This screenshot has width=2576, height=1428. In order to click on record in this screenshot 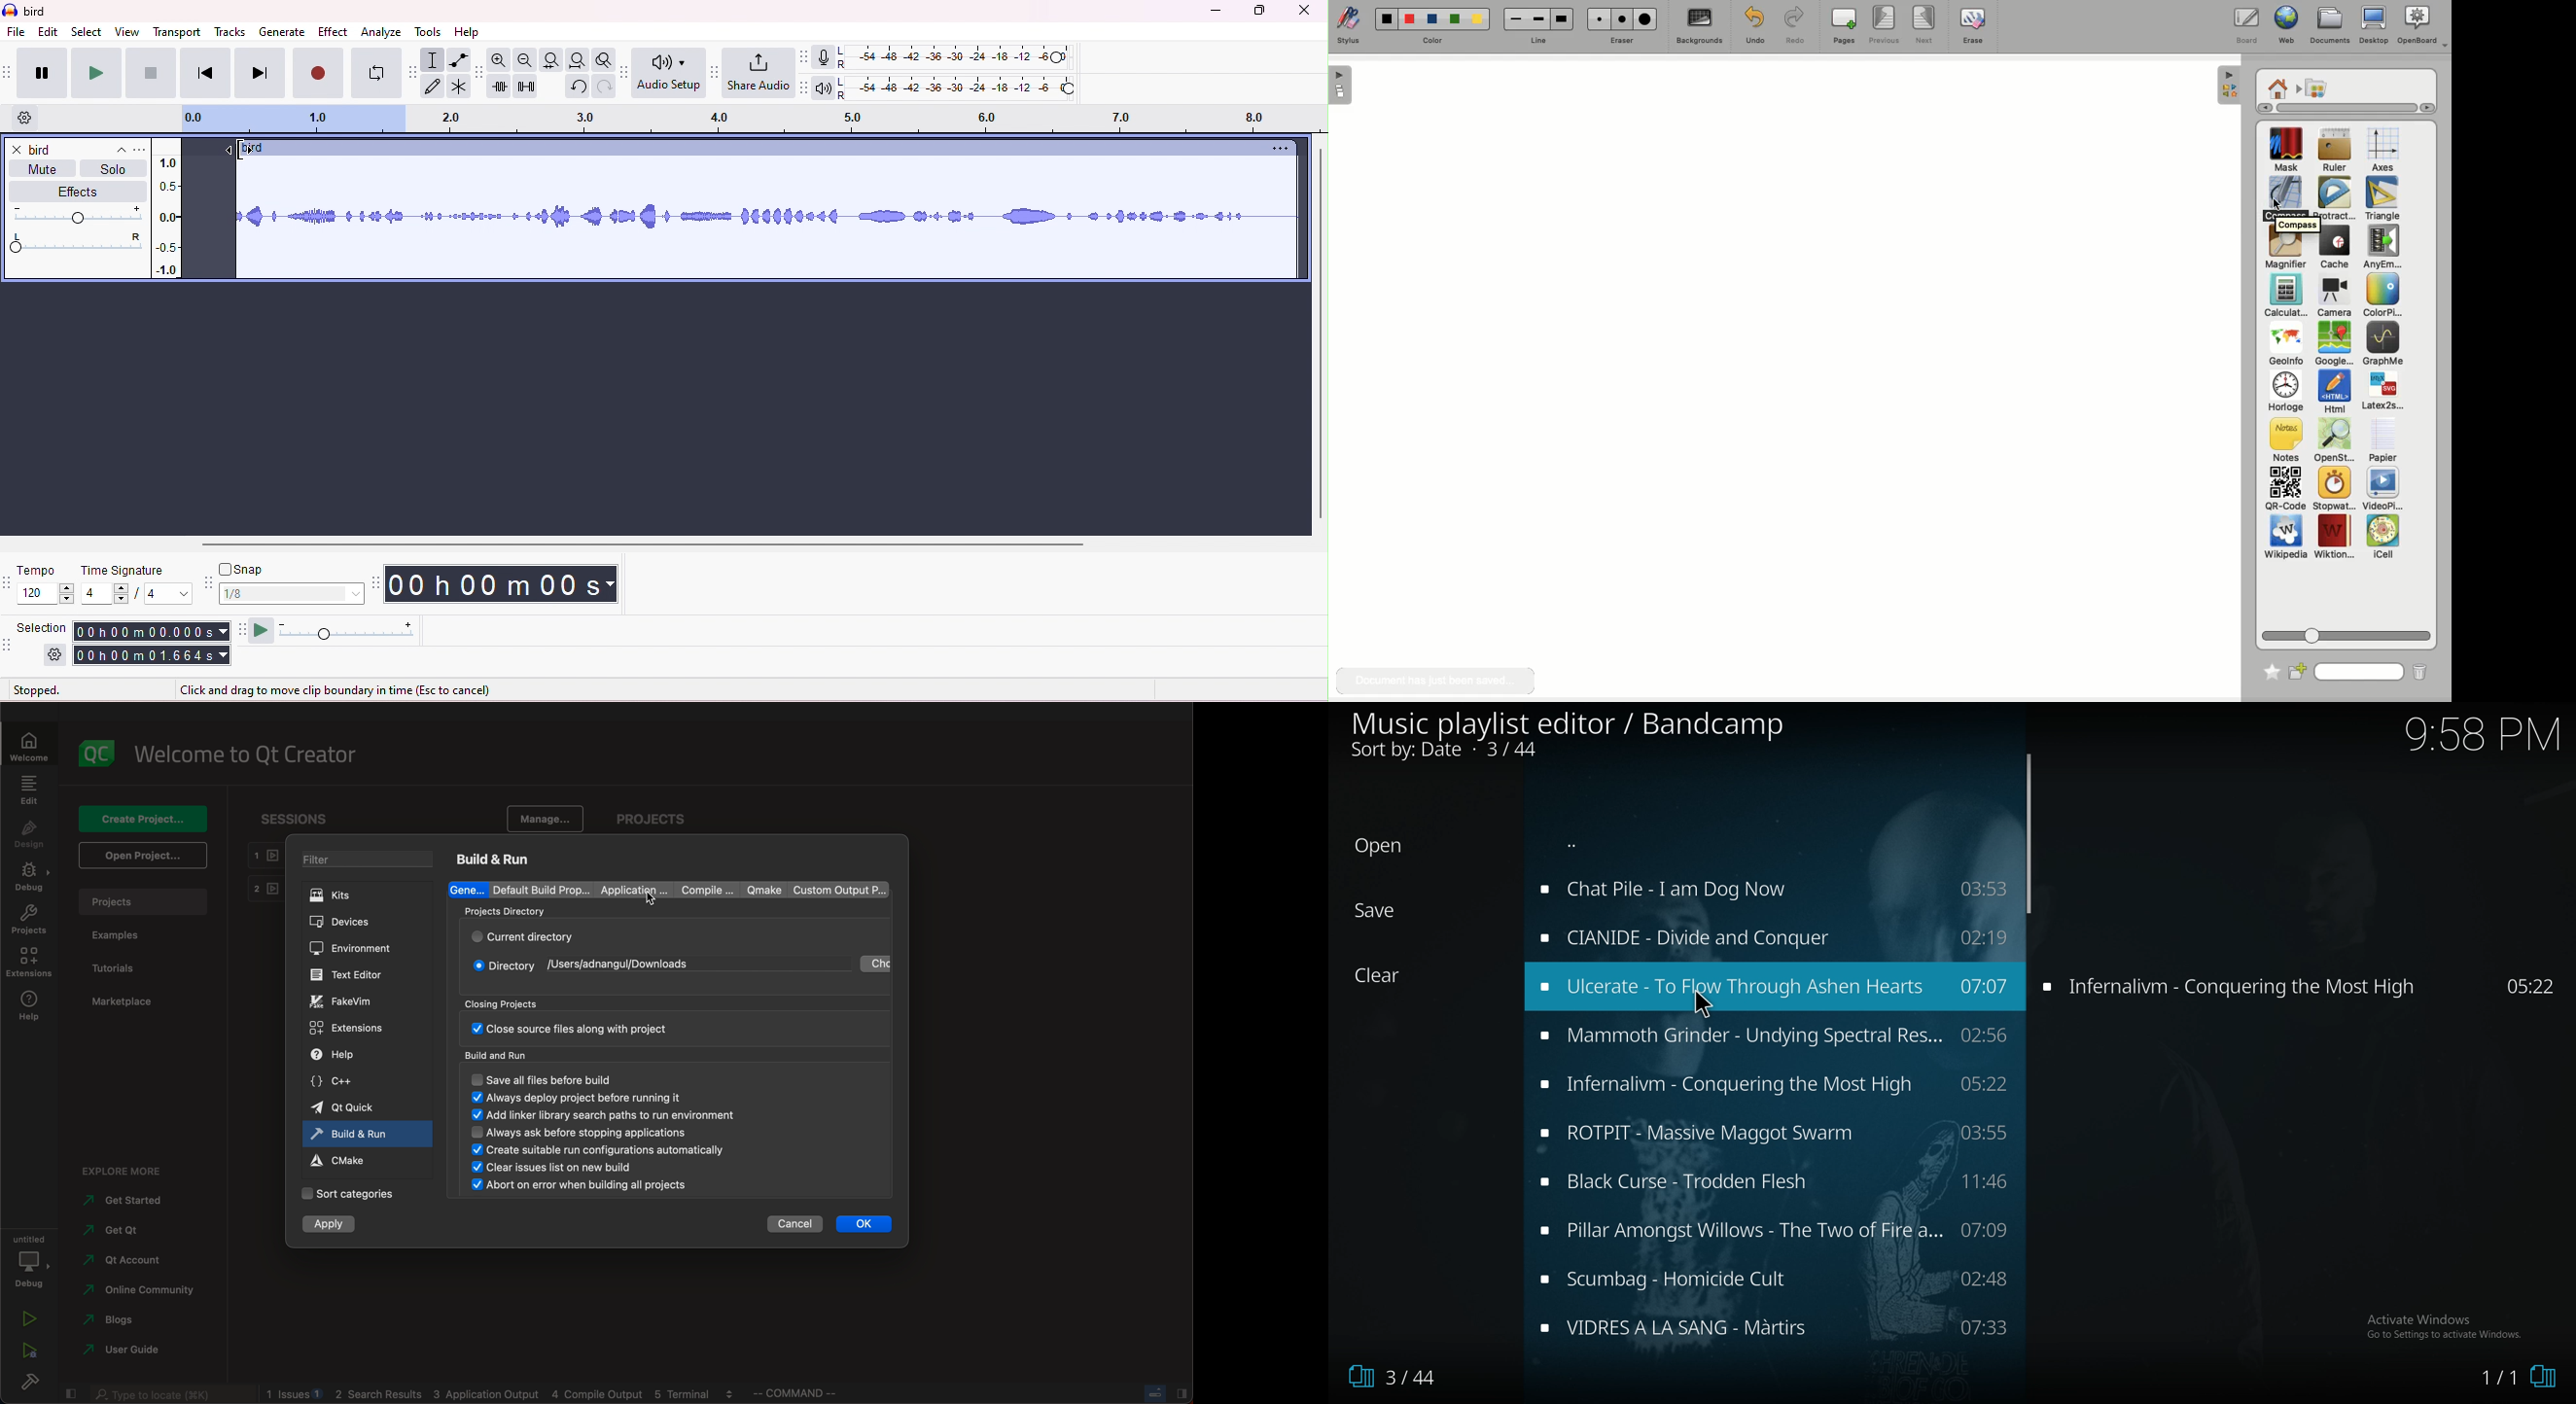, I will do `click(318, 75)`.